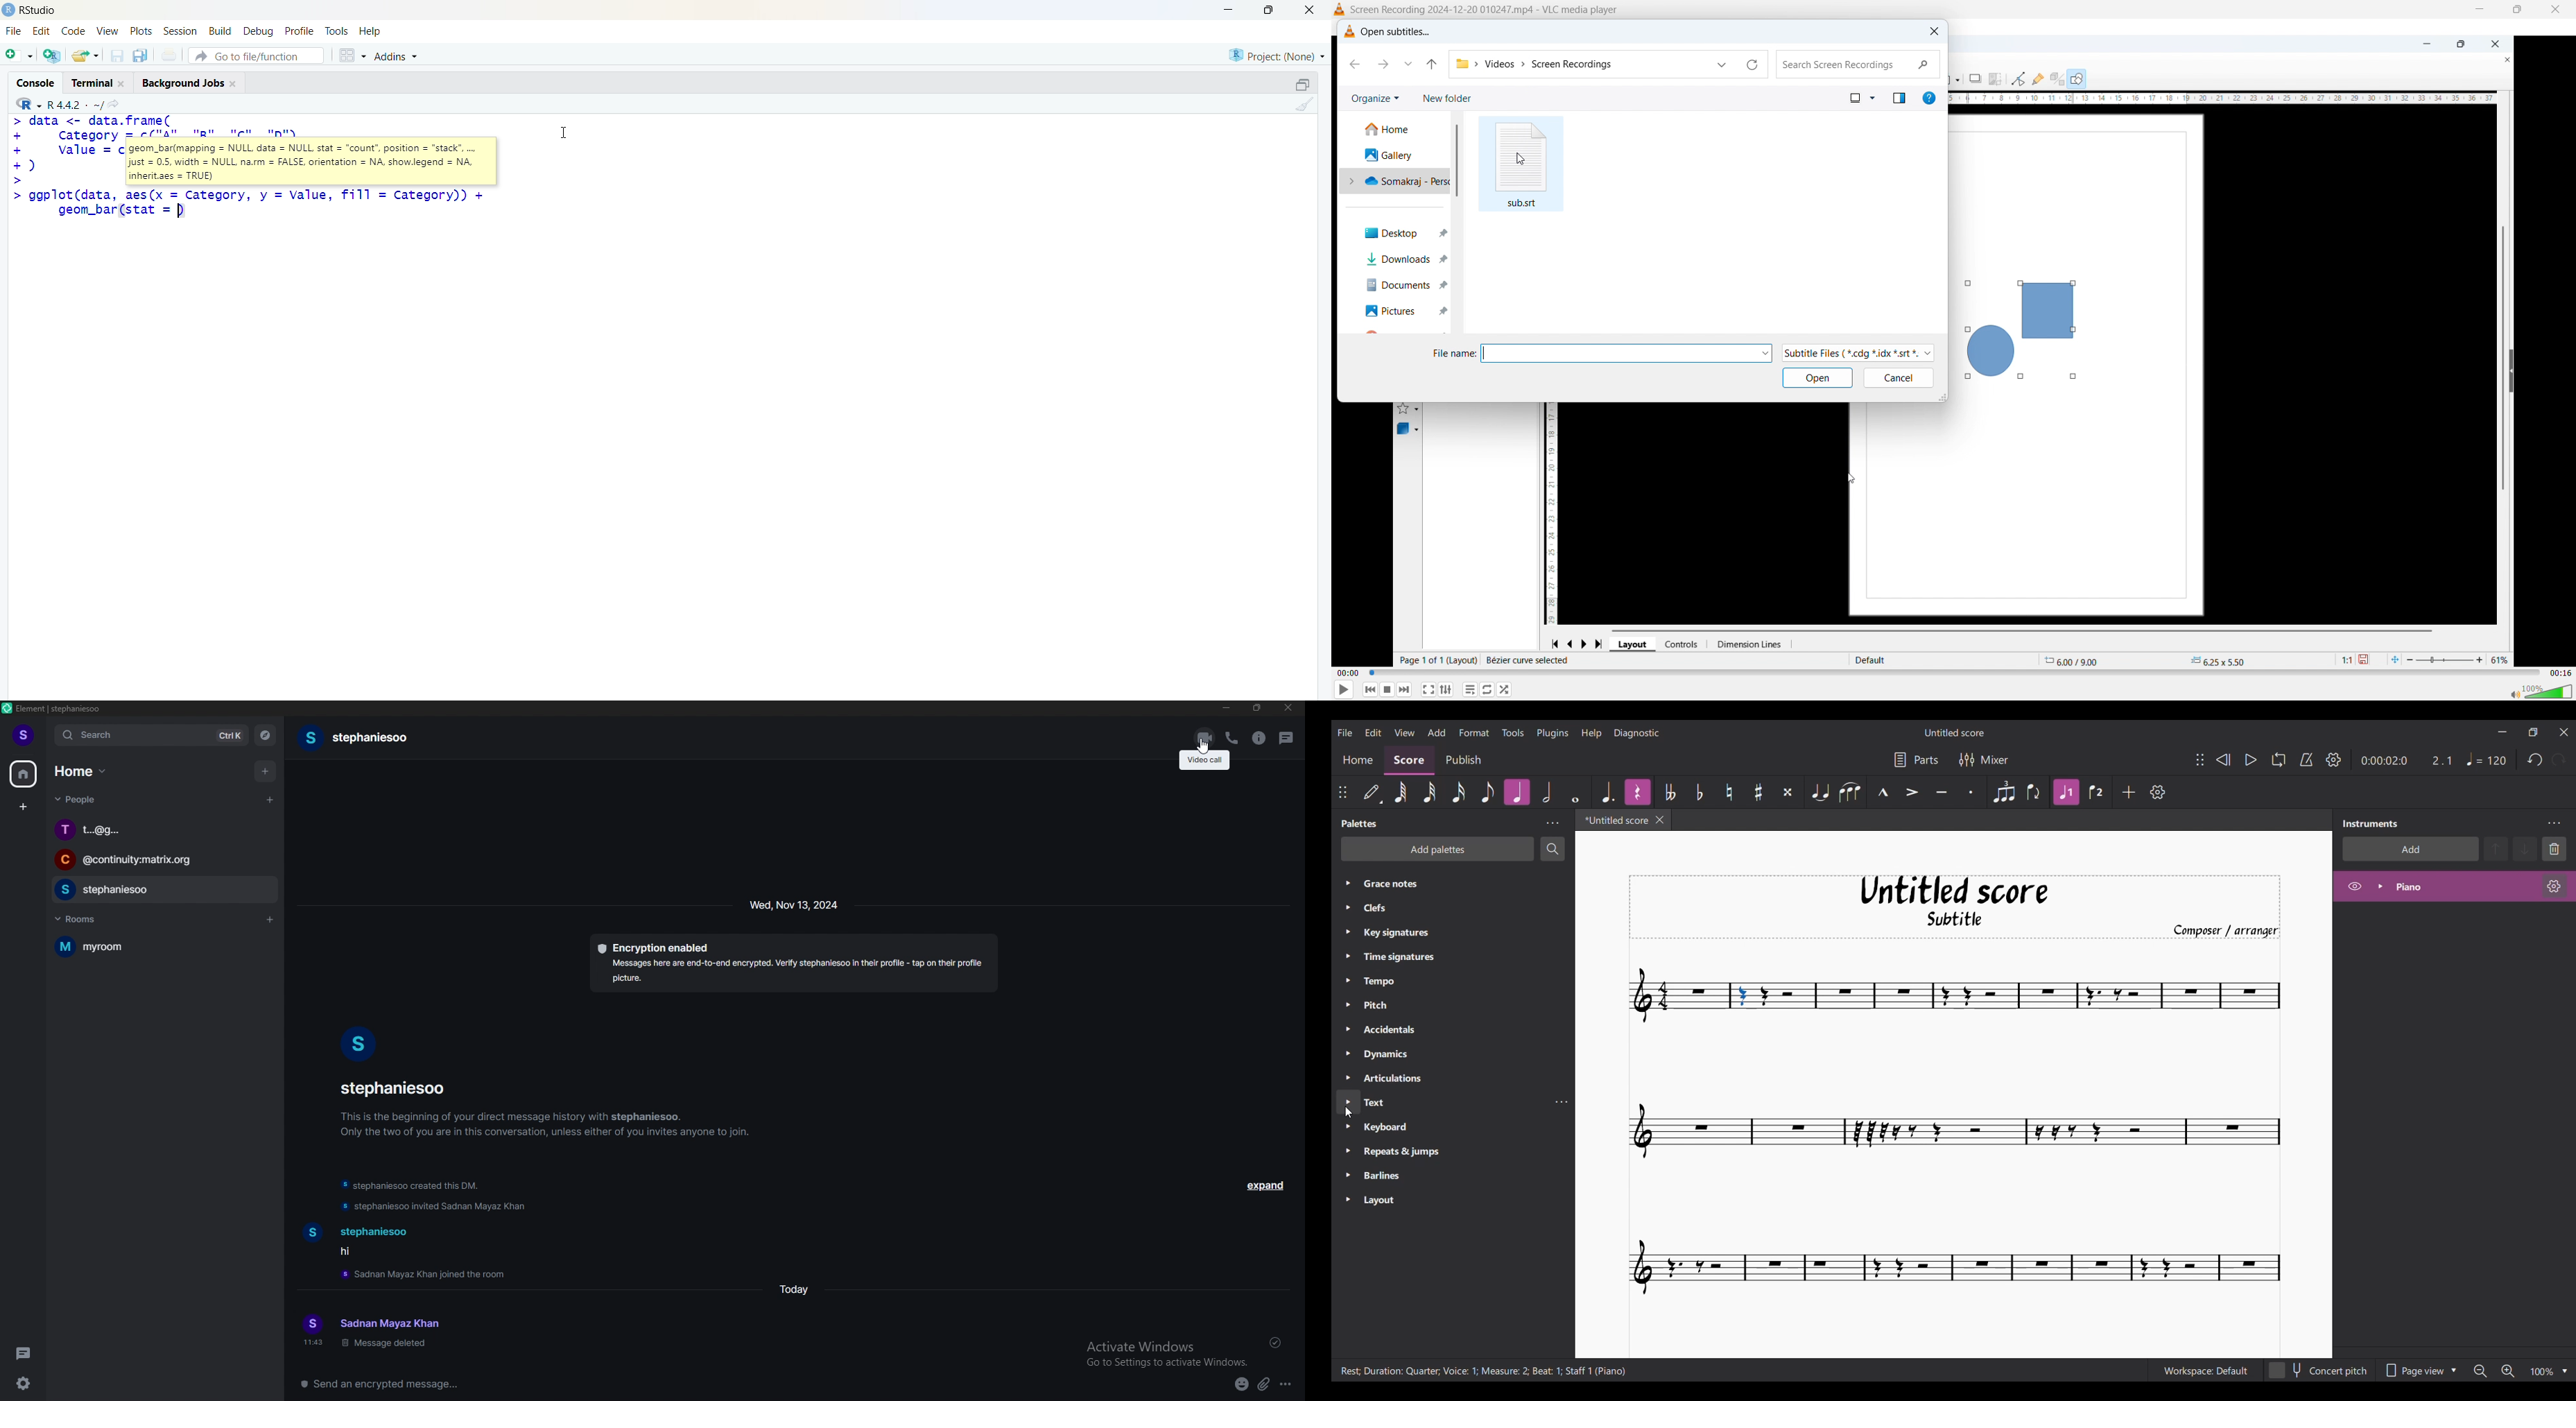  Describe the element at coordinates (794, 963) in the screenshot. I see `encryption details` at that location.